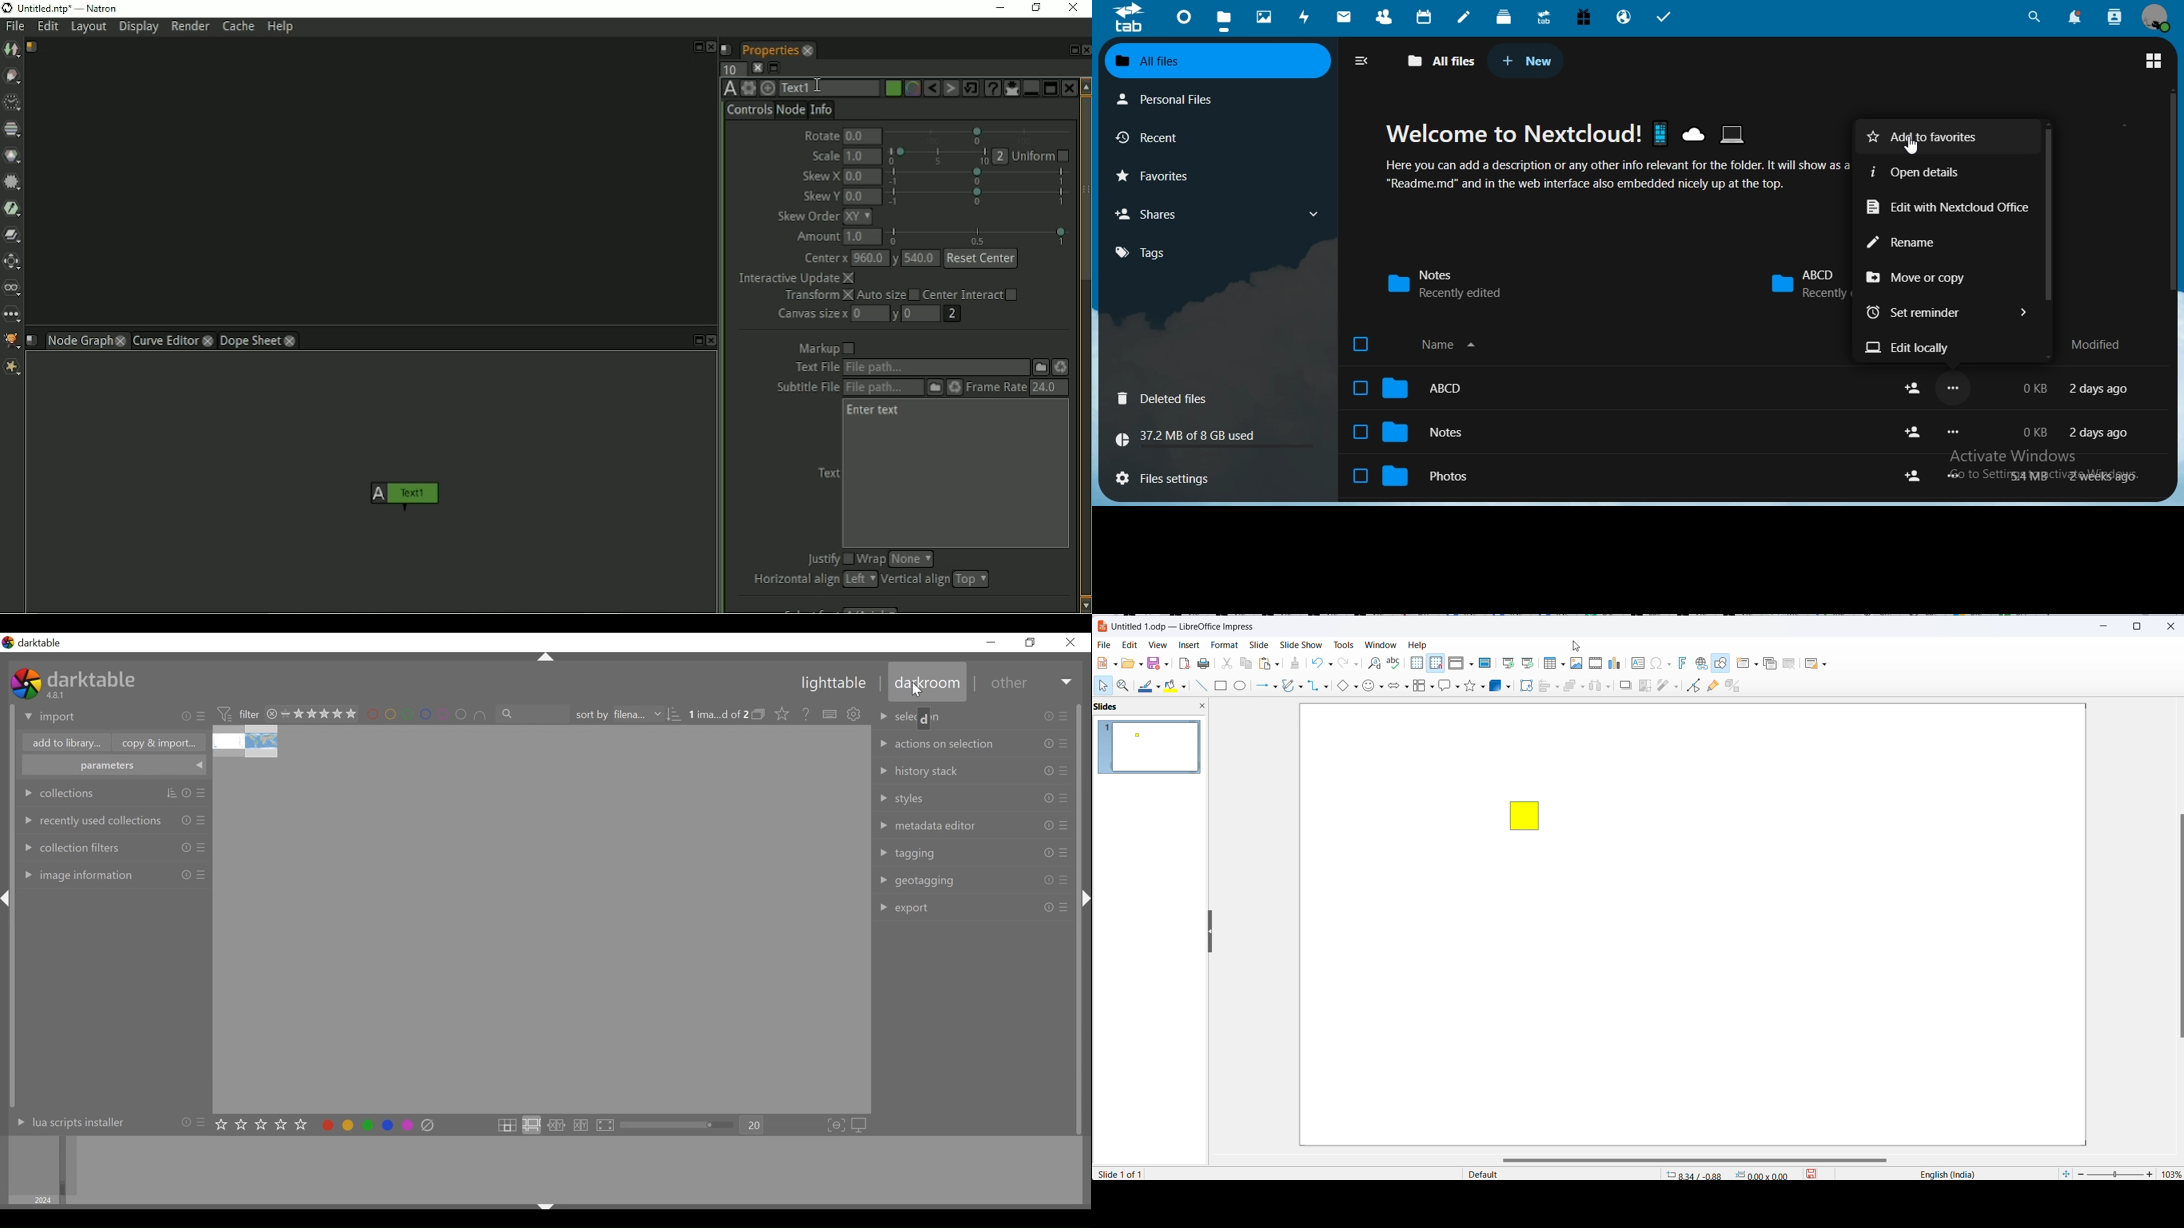 The width and height of the screenshot is (2184, 1232). I want to click on Insert table, so click(1554, 663).